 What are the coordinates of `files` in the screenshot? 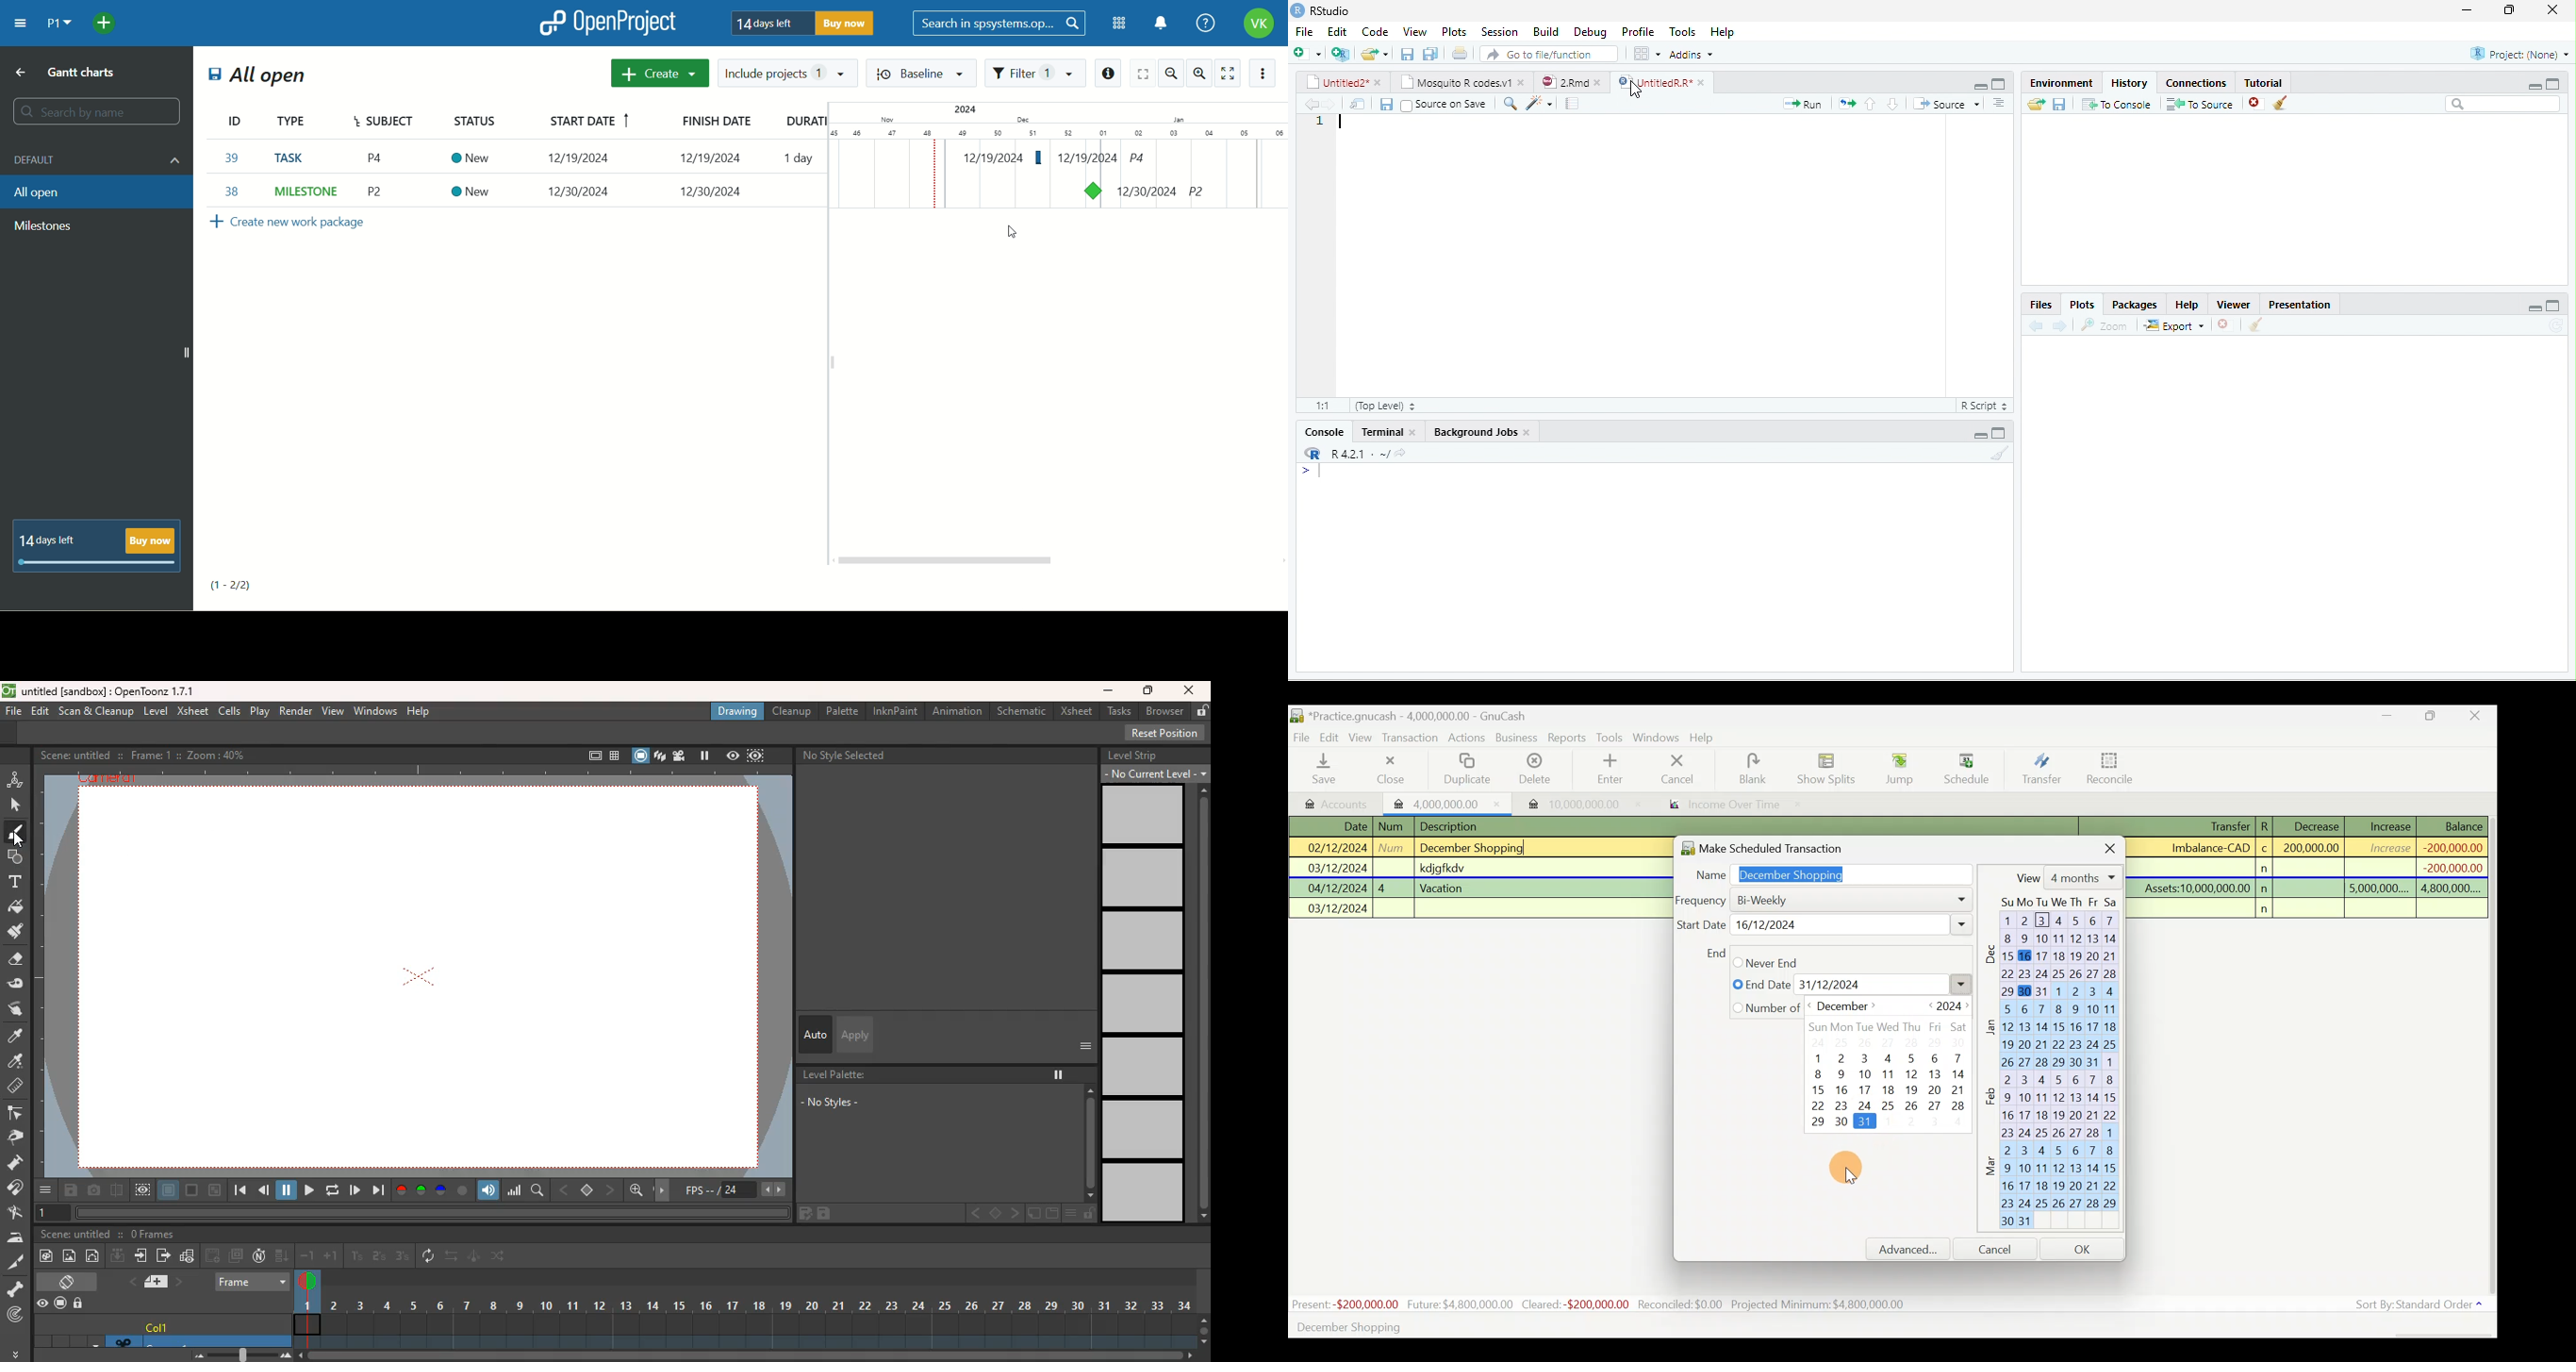 It's located at (1353, 102).